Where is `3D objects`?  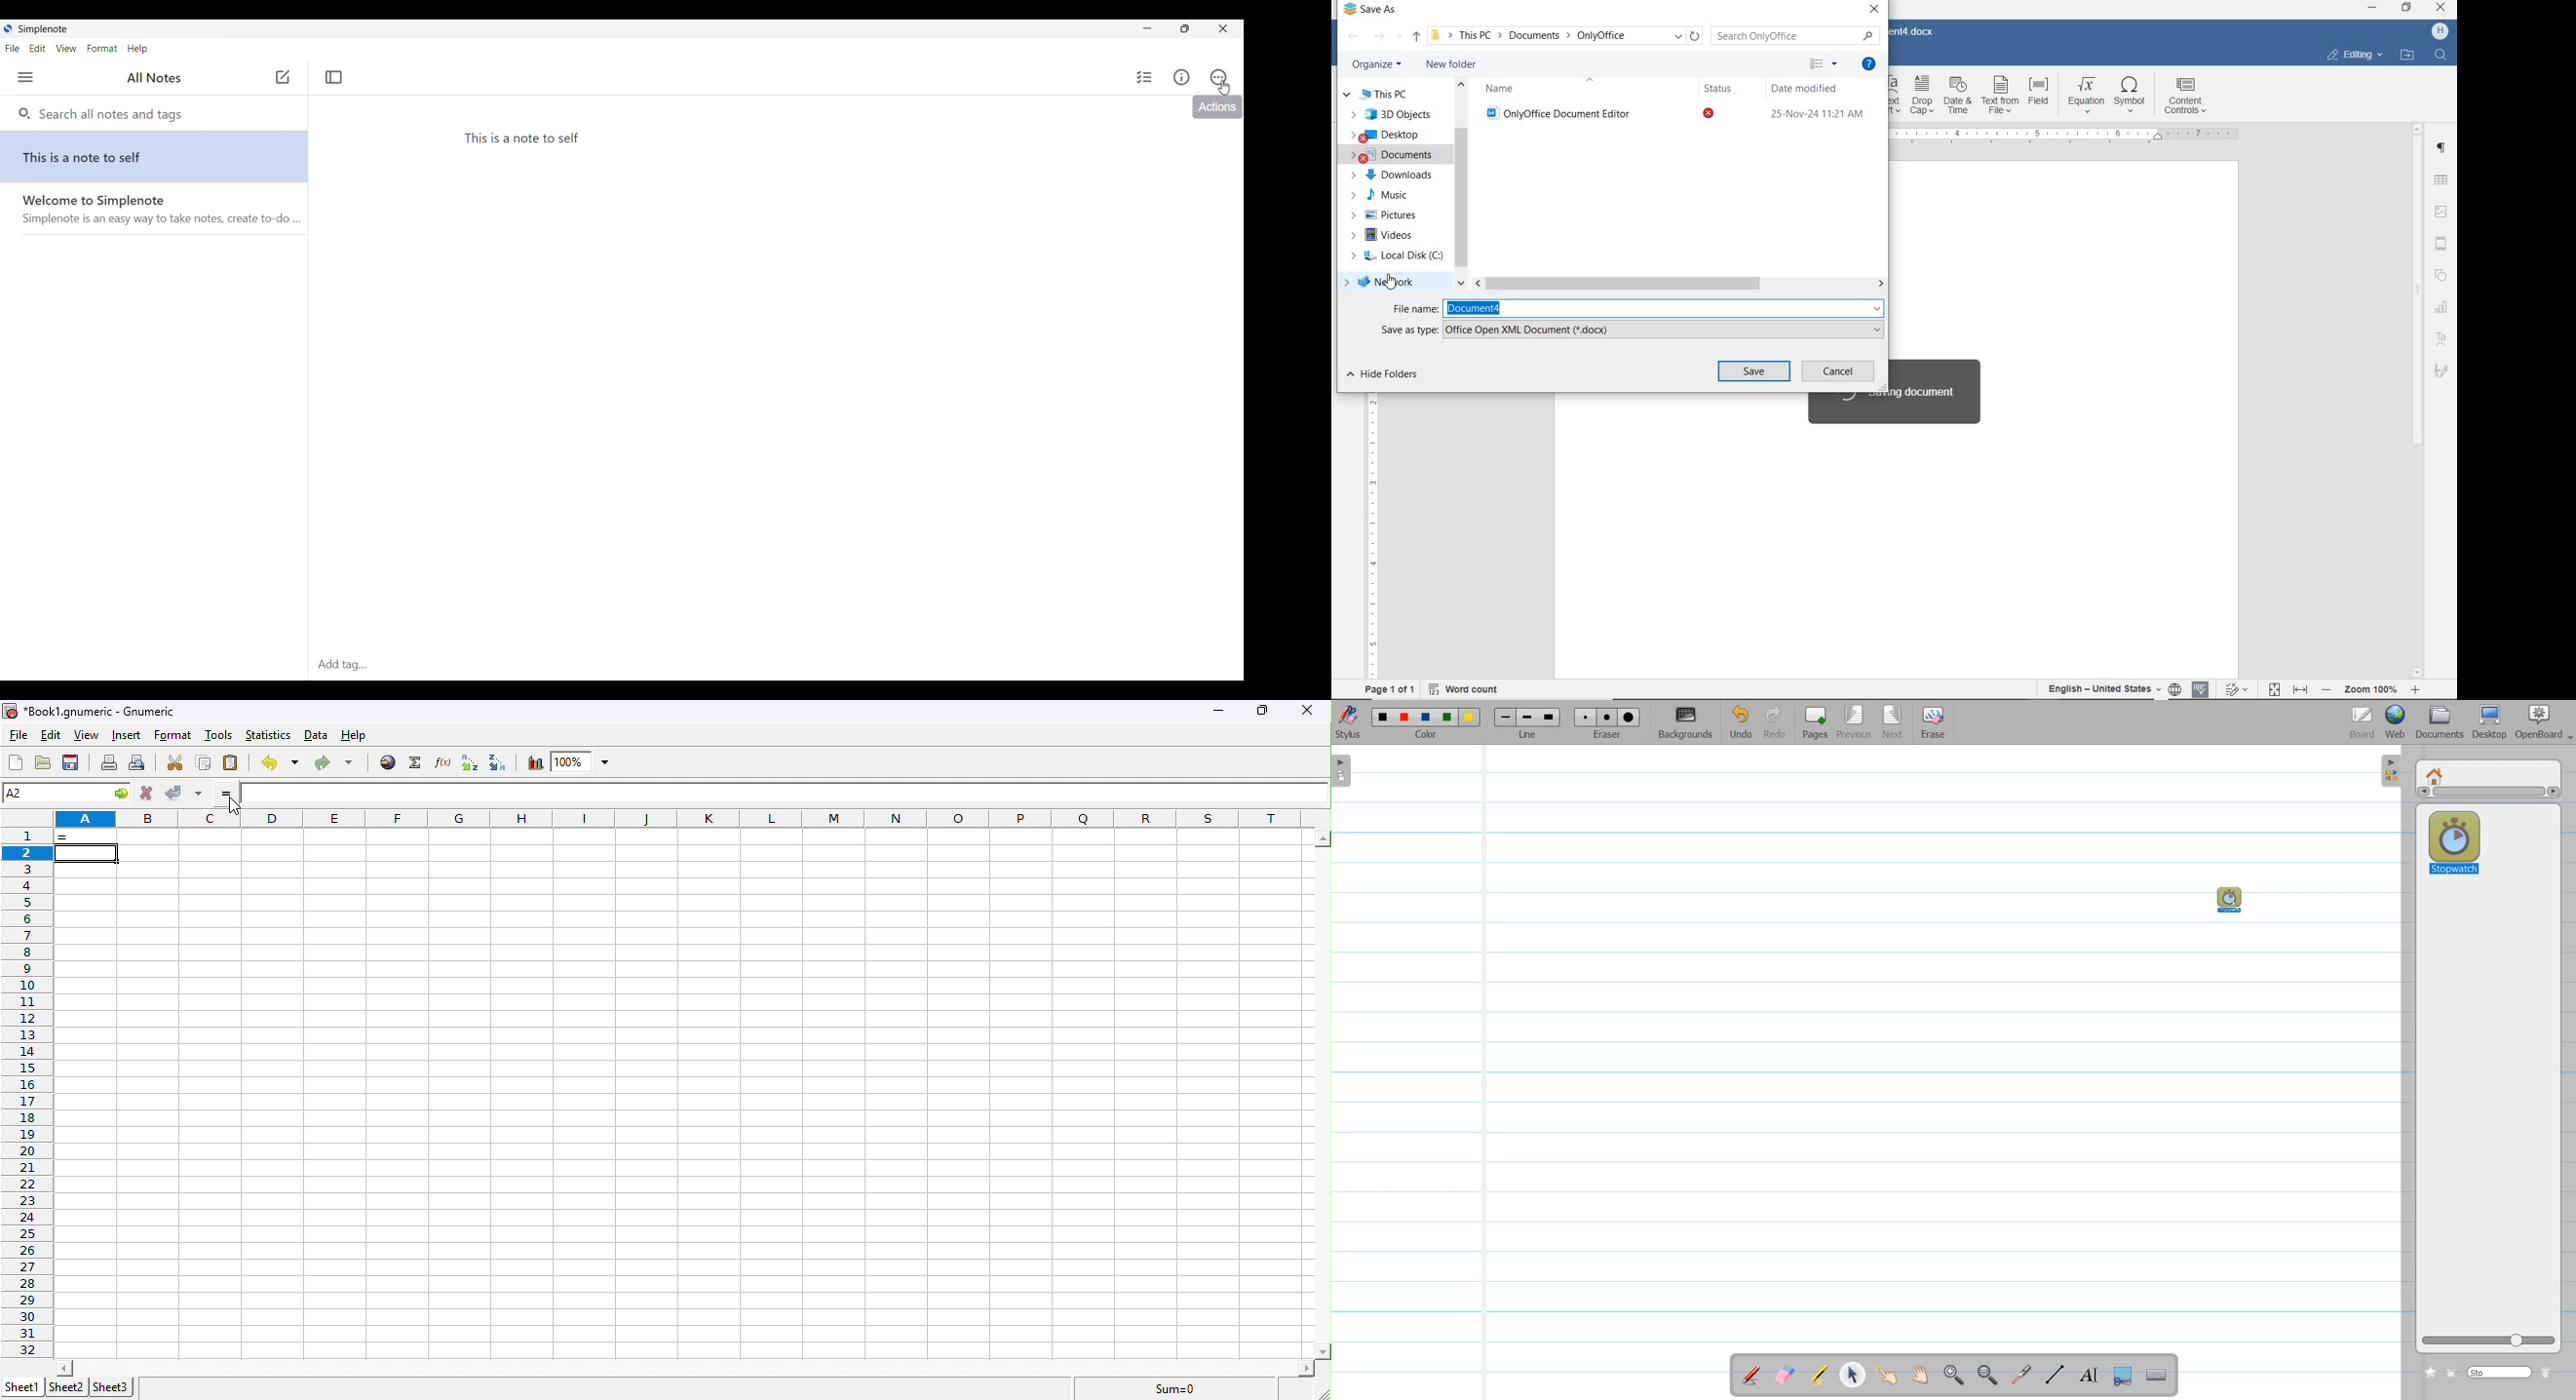 3D objects is located at coordinates (1388, 115).